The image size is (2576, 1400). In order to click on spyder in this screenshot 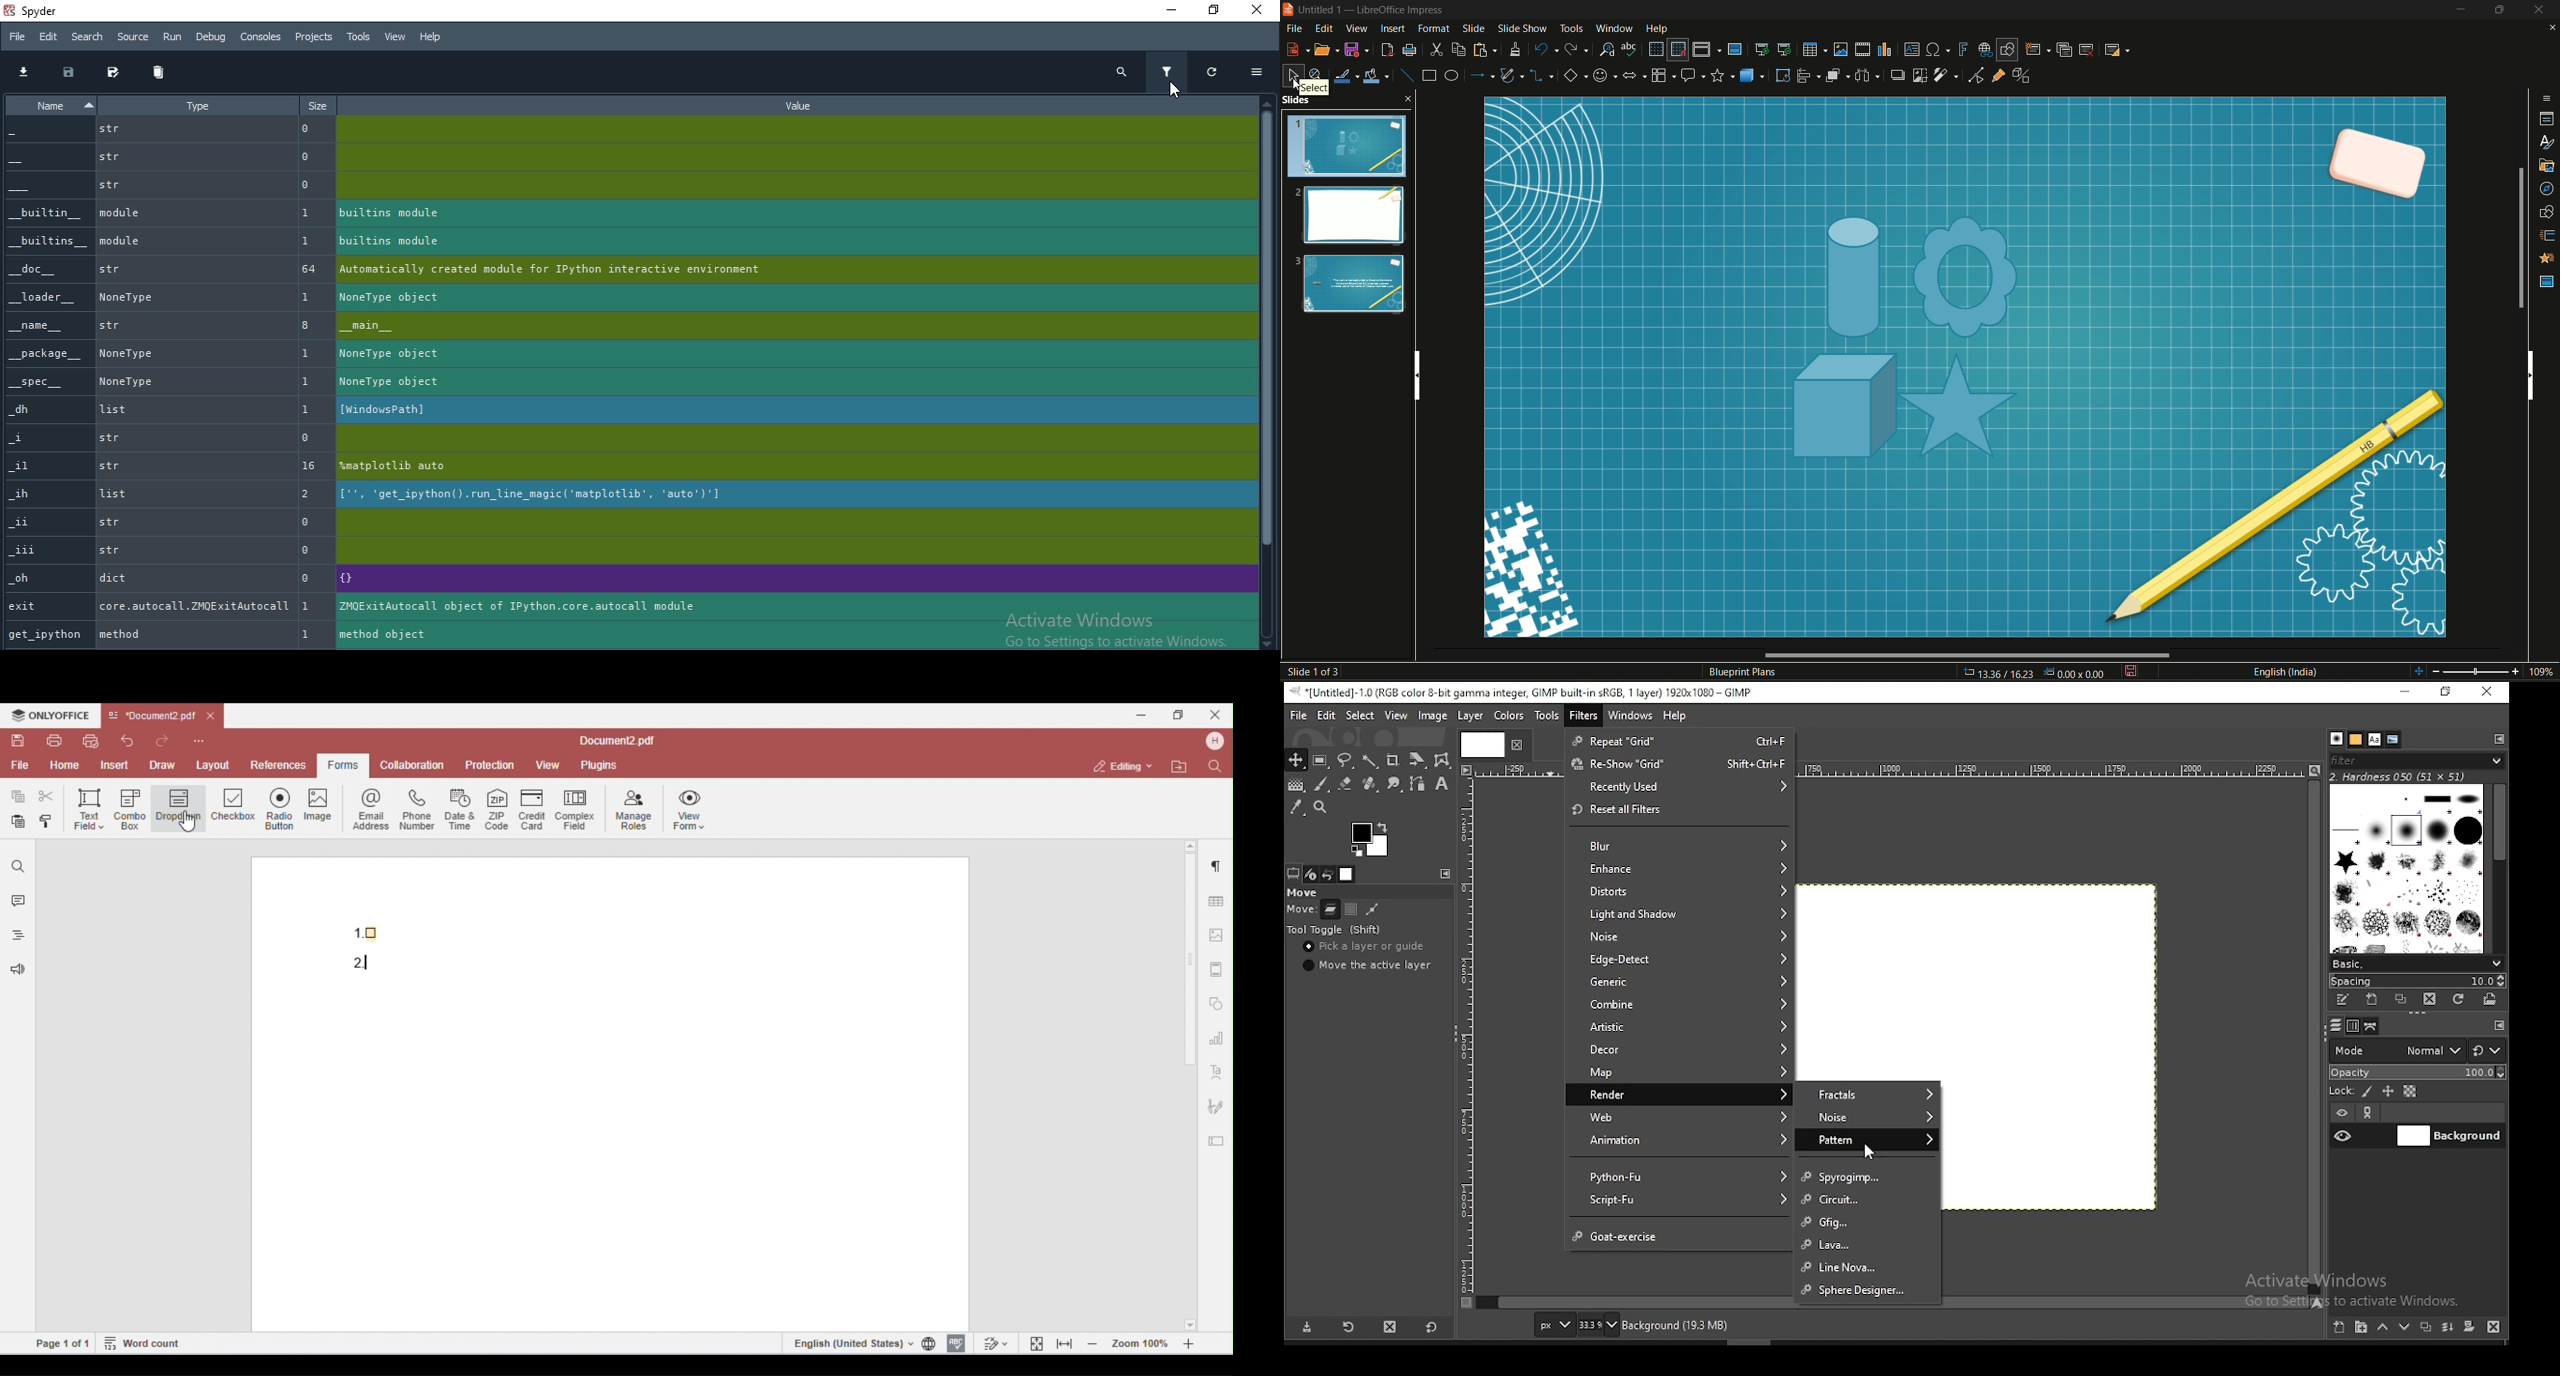, I will do `click(38, 9)`.